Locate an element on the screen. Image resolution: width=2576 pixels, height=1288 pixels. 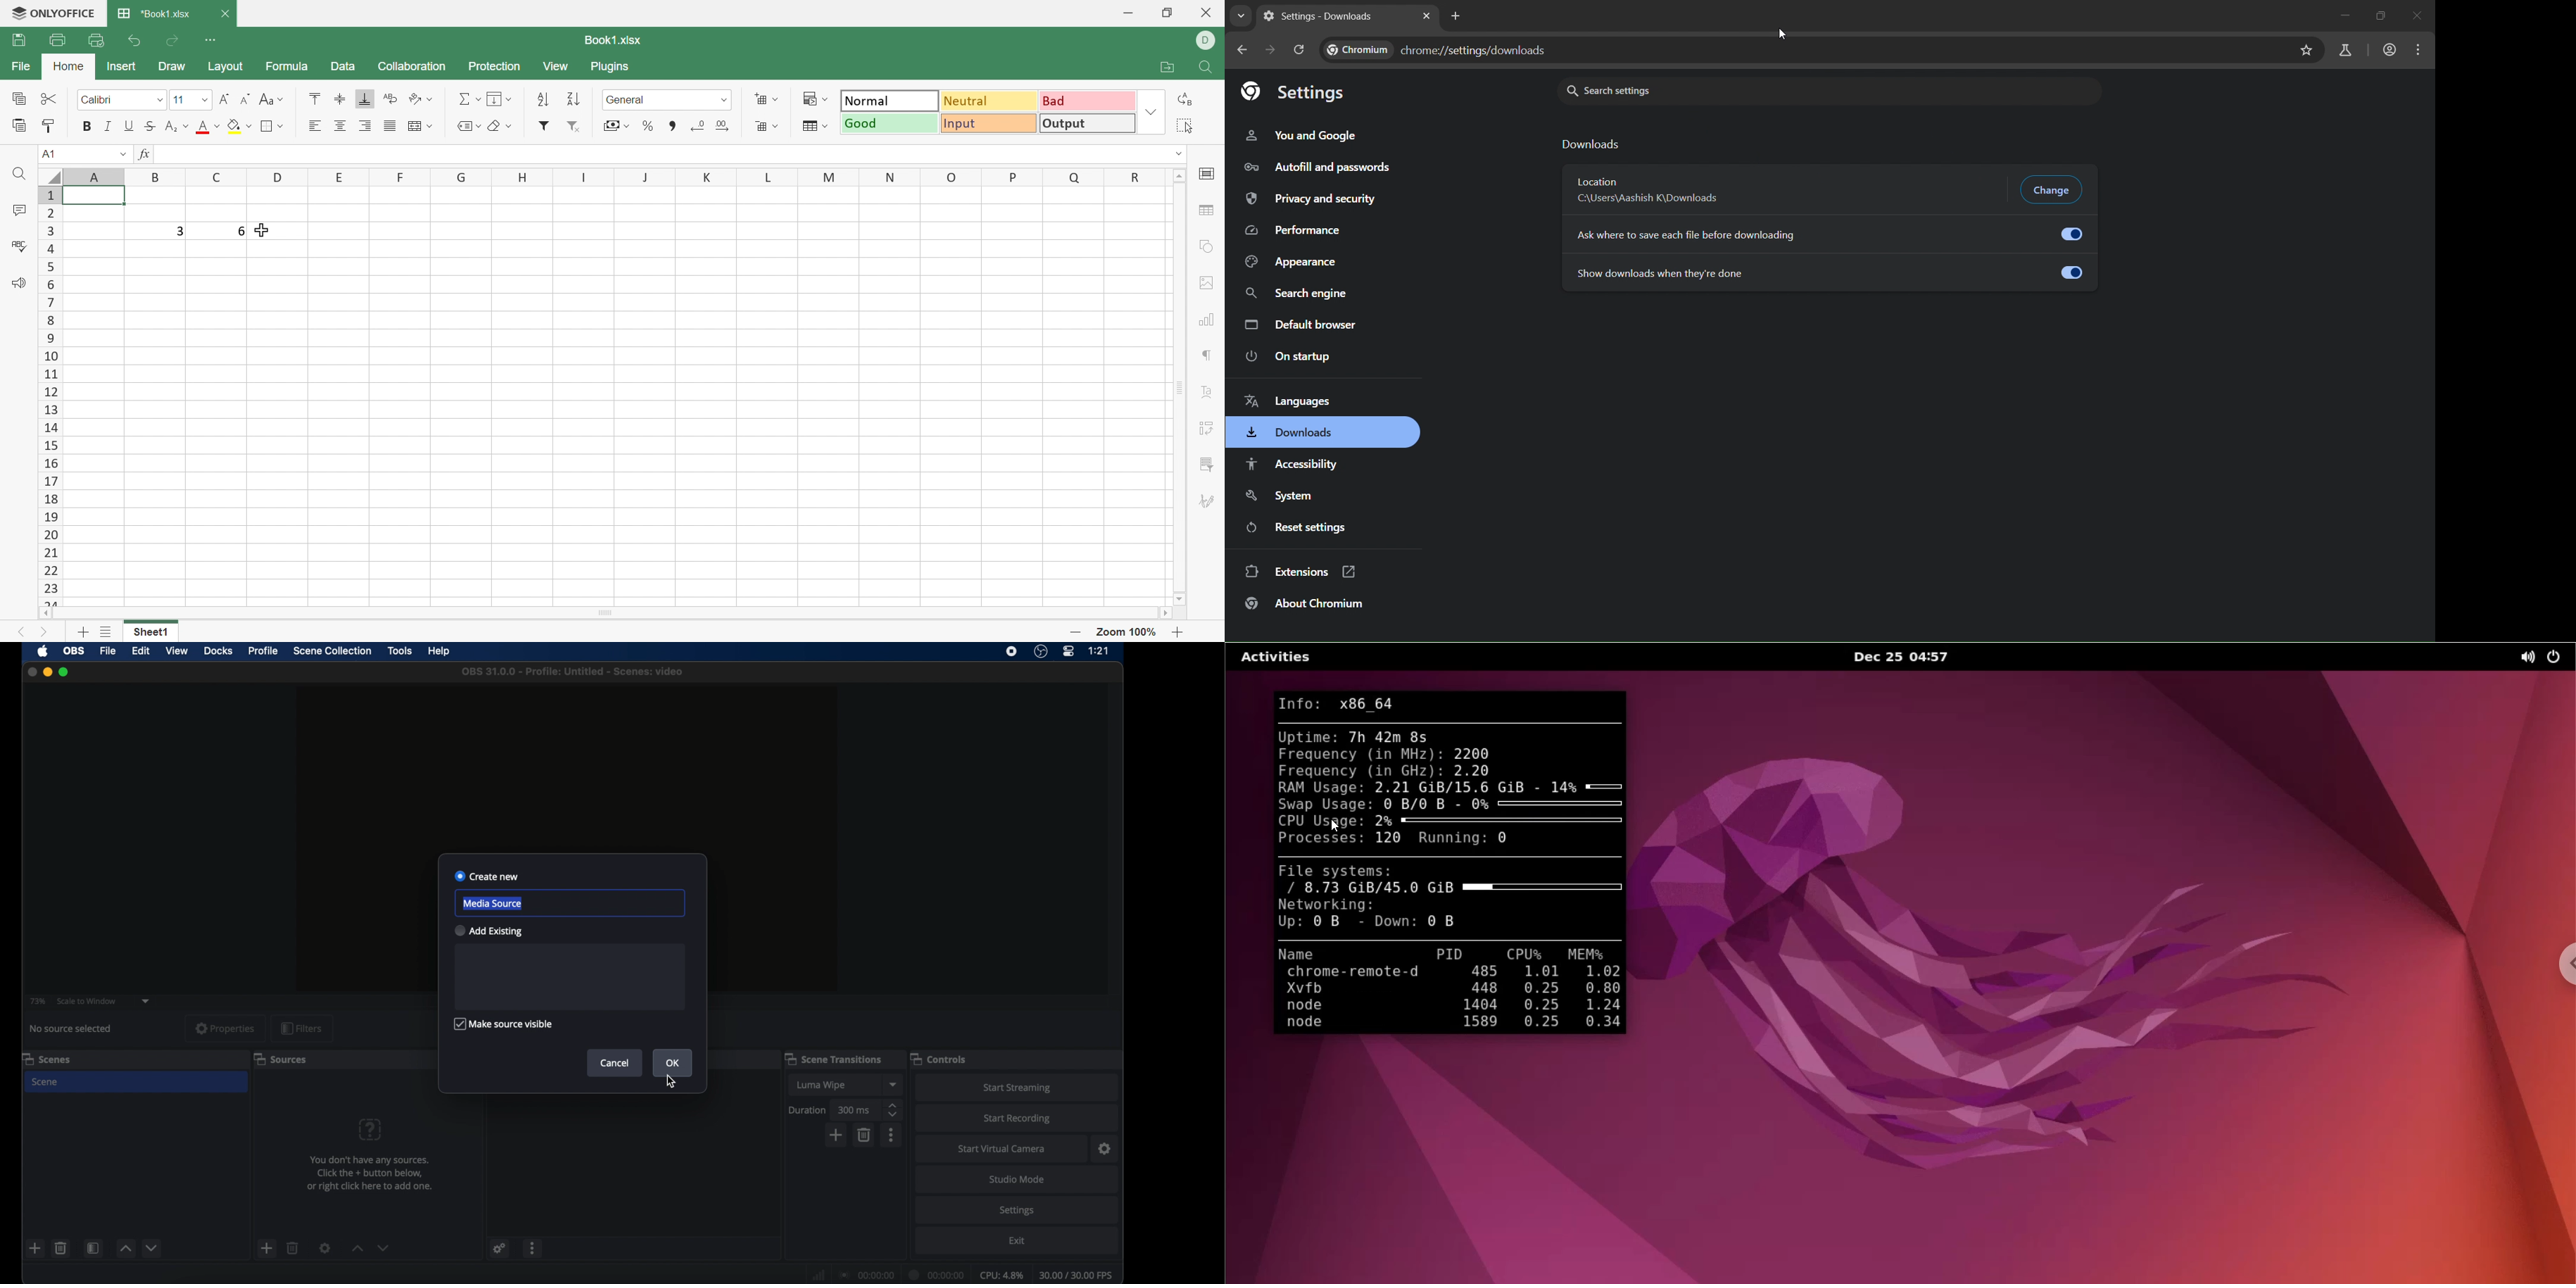
create new is located at coordinates (487, 876).